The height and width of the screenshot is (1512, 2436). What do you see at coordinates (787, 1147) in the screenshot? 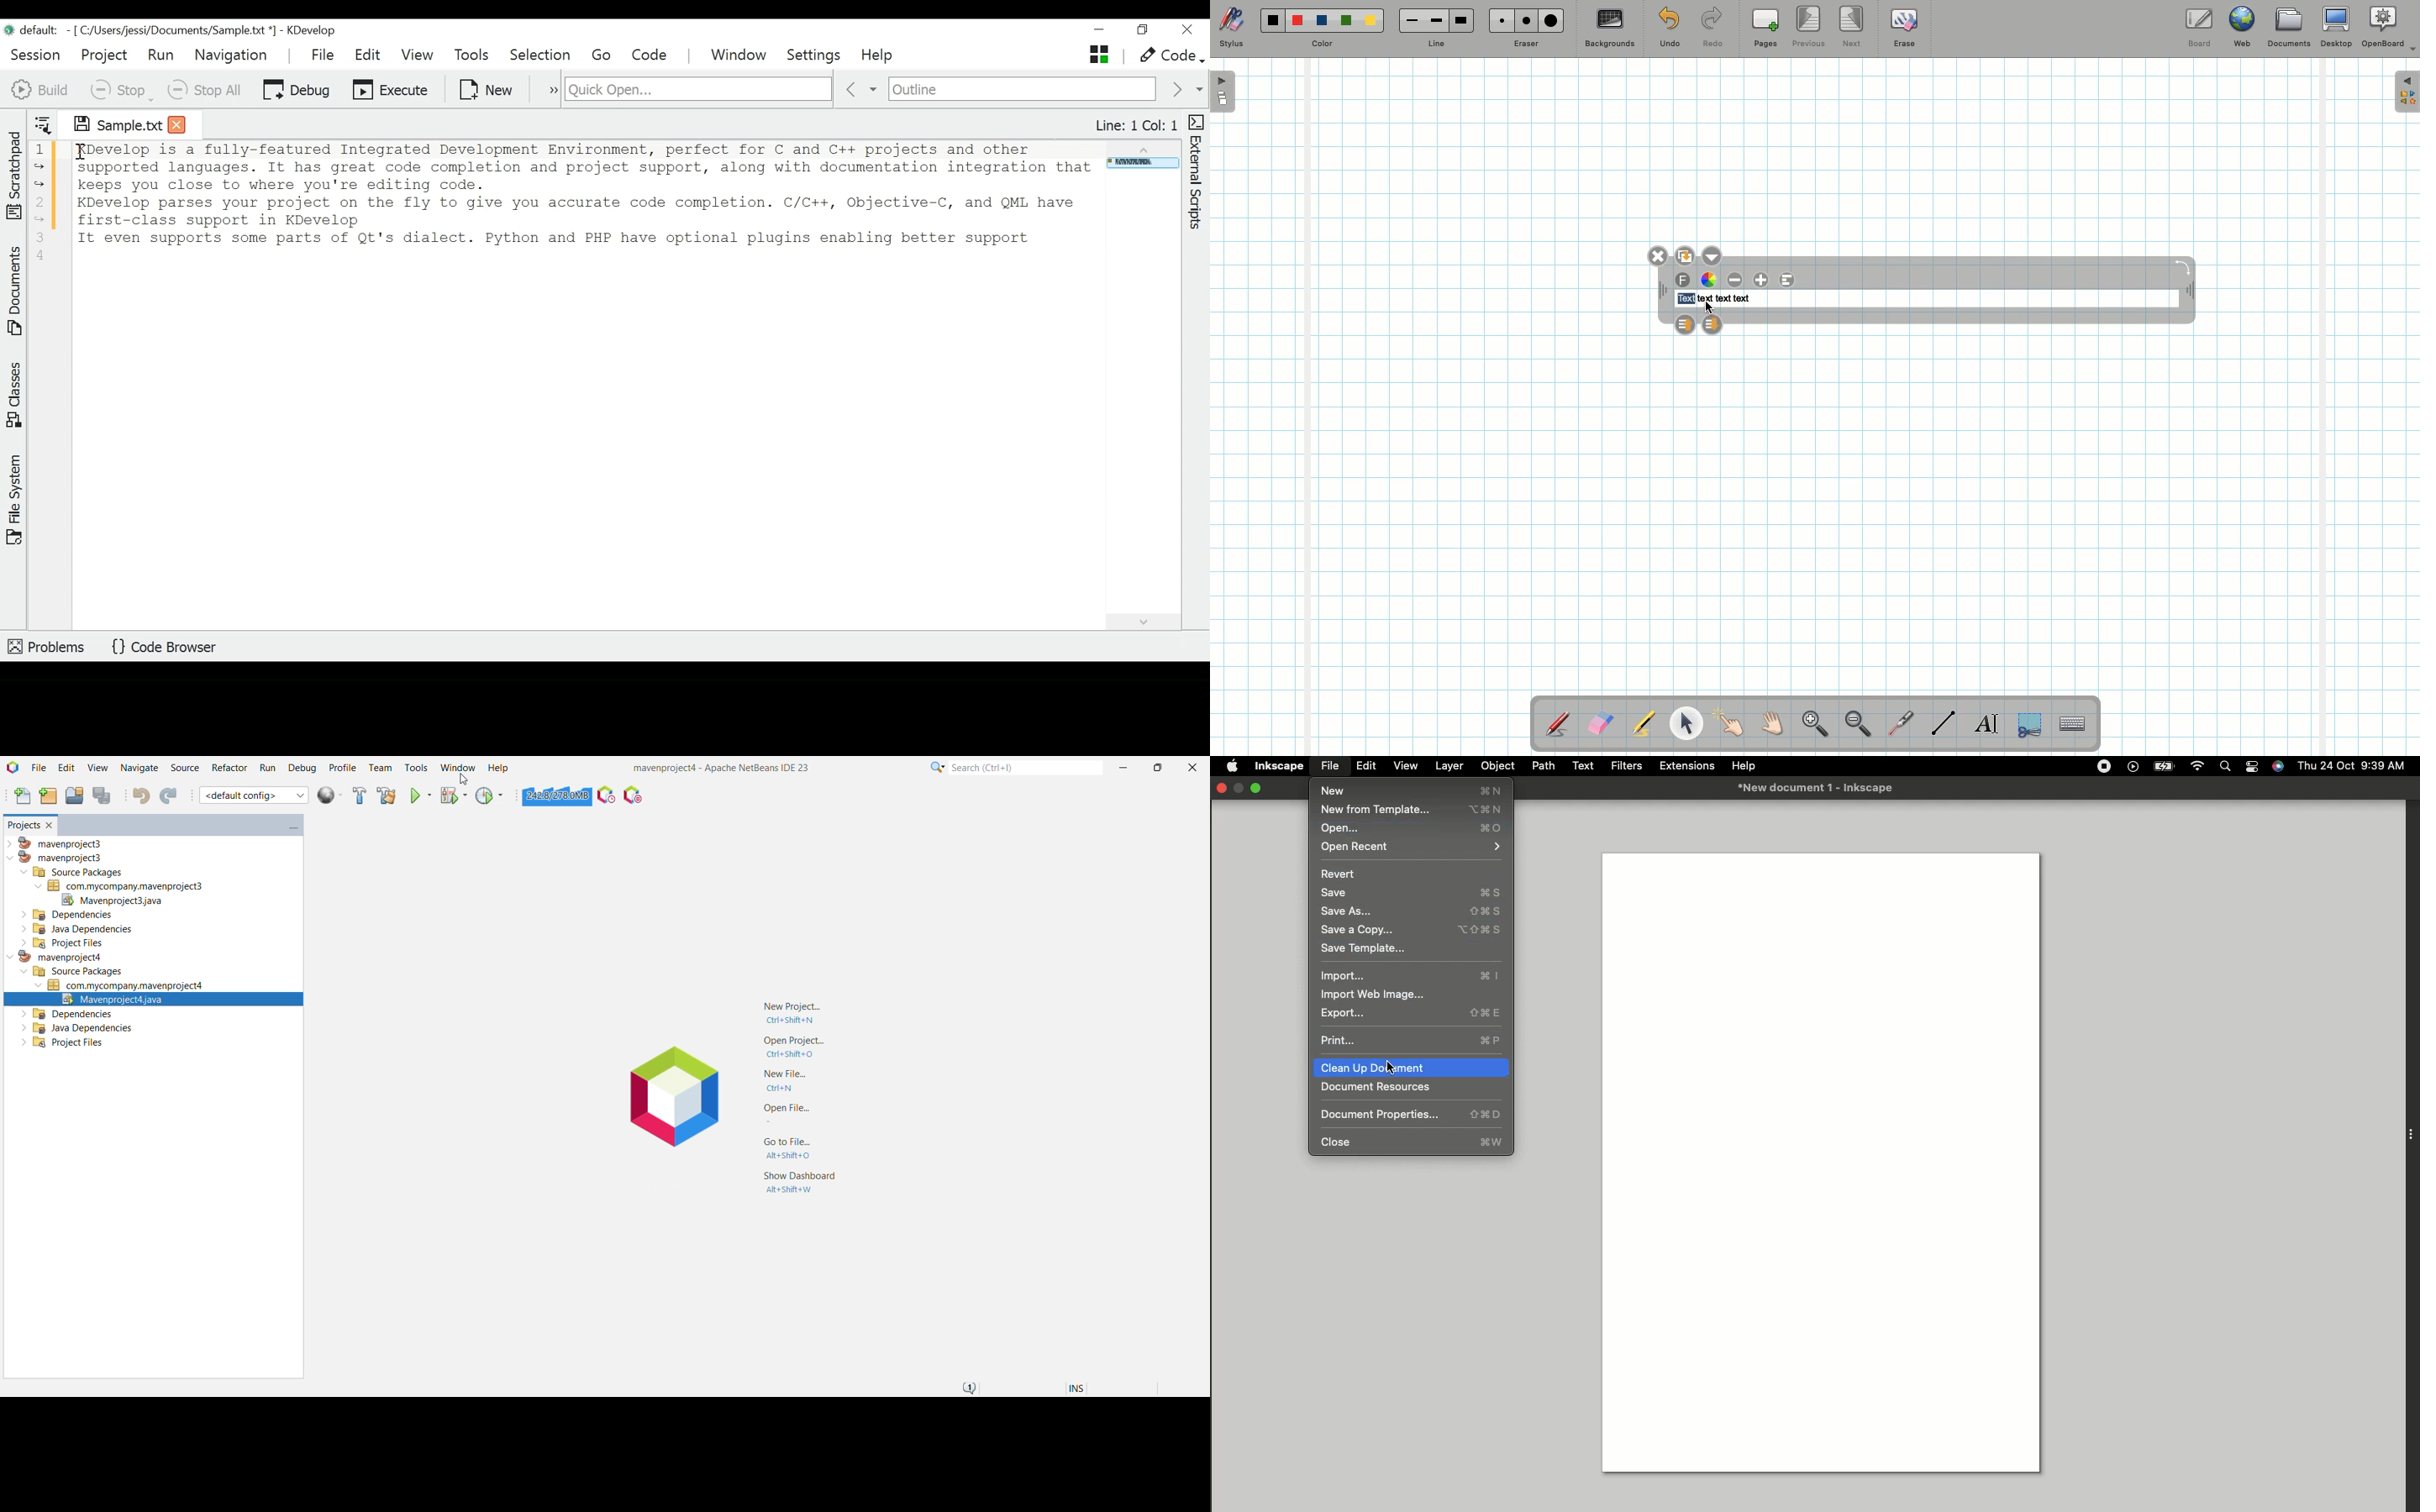
I see `Go to File` at bounding box center [787, 1147].